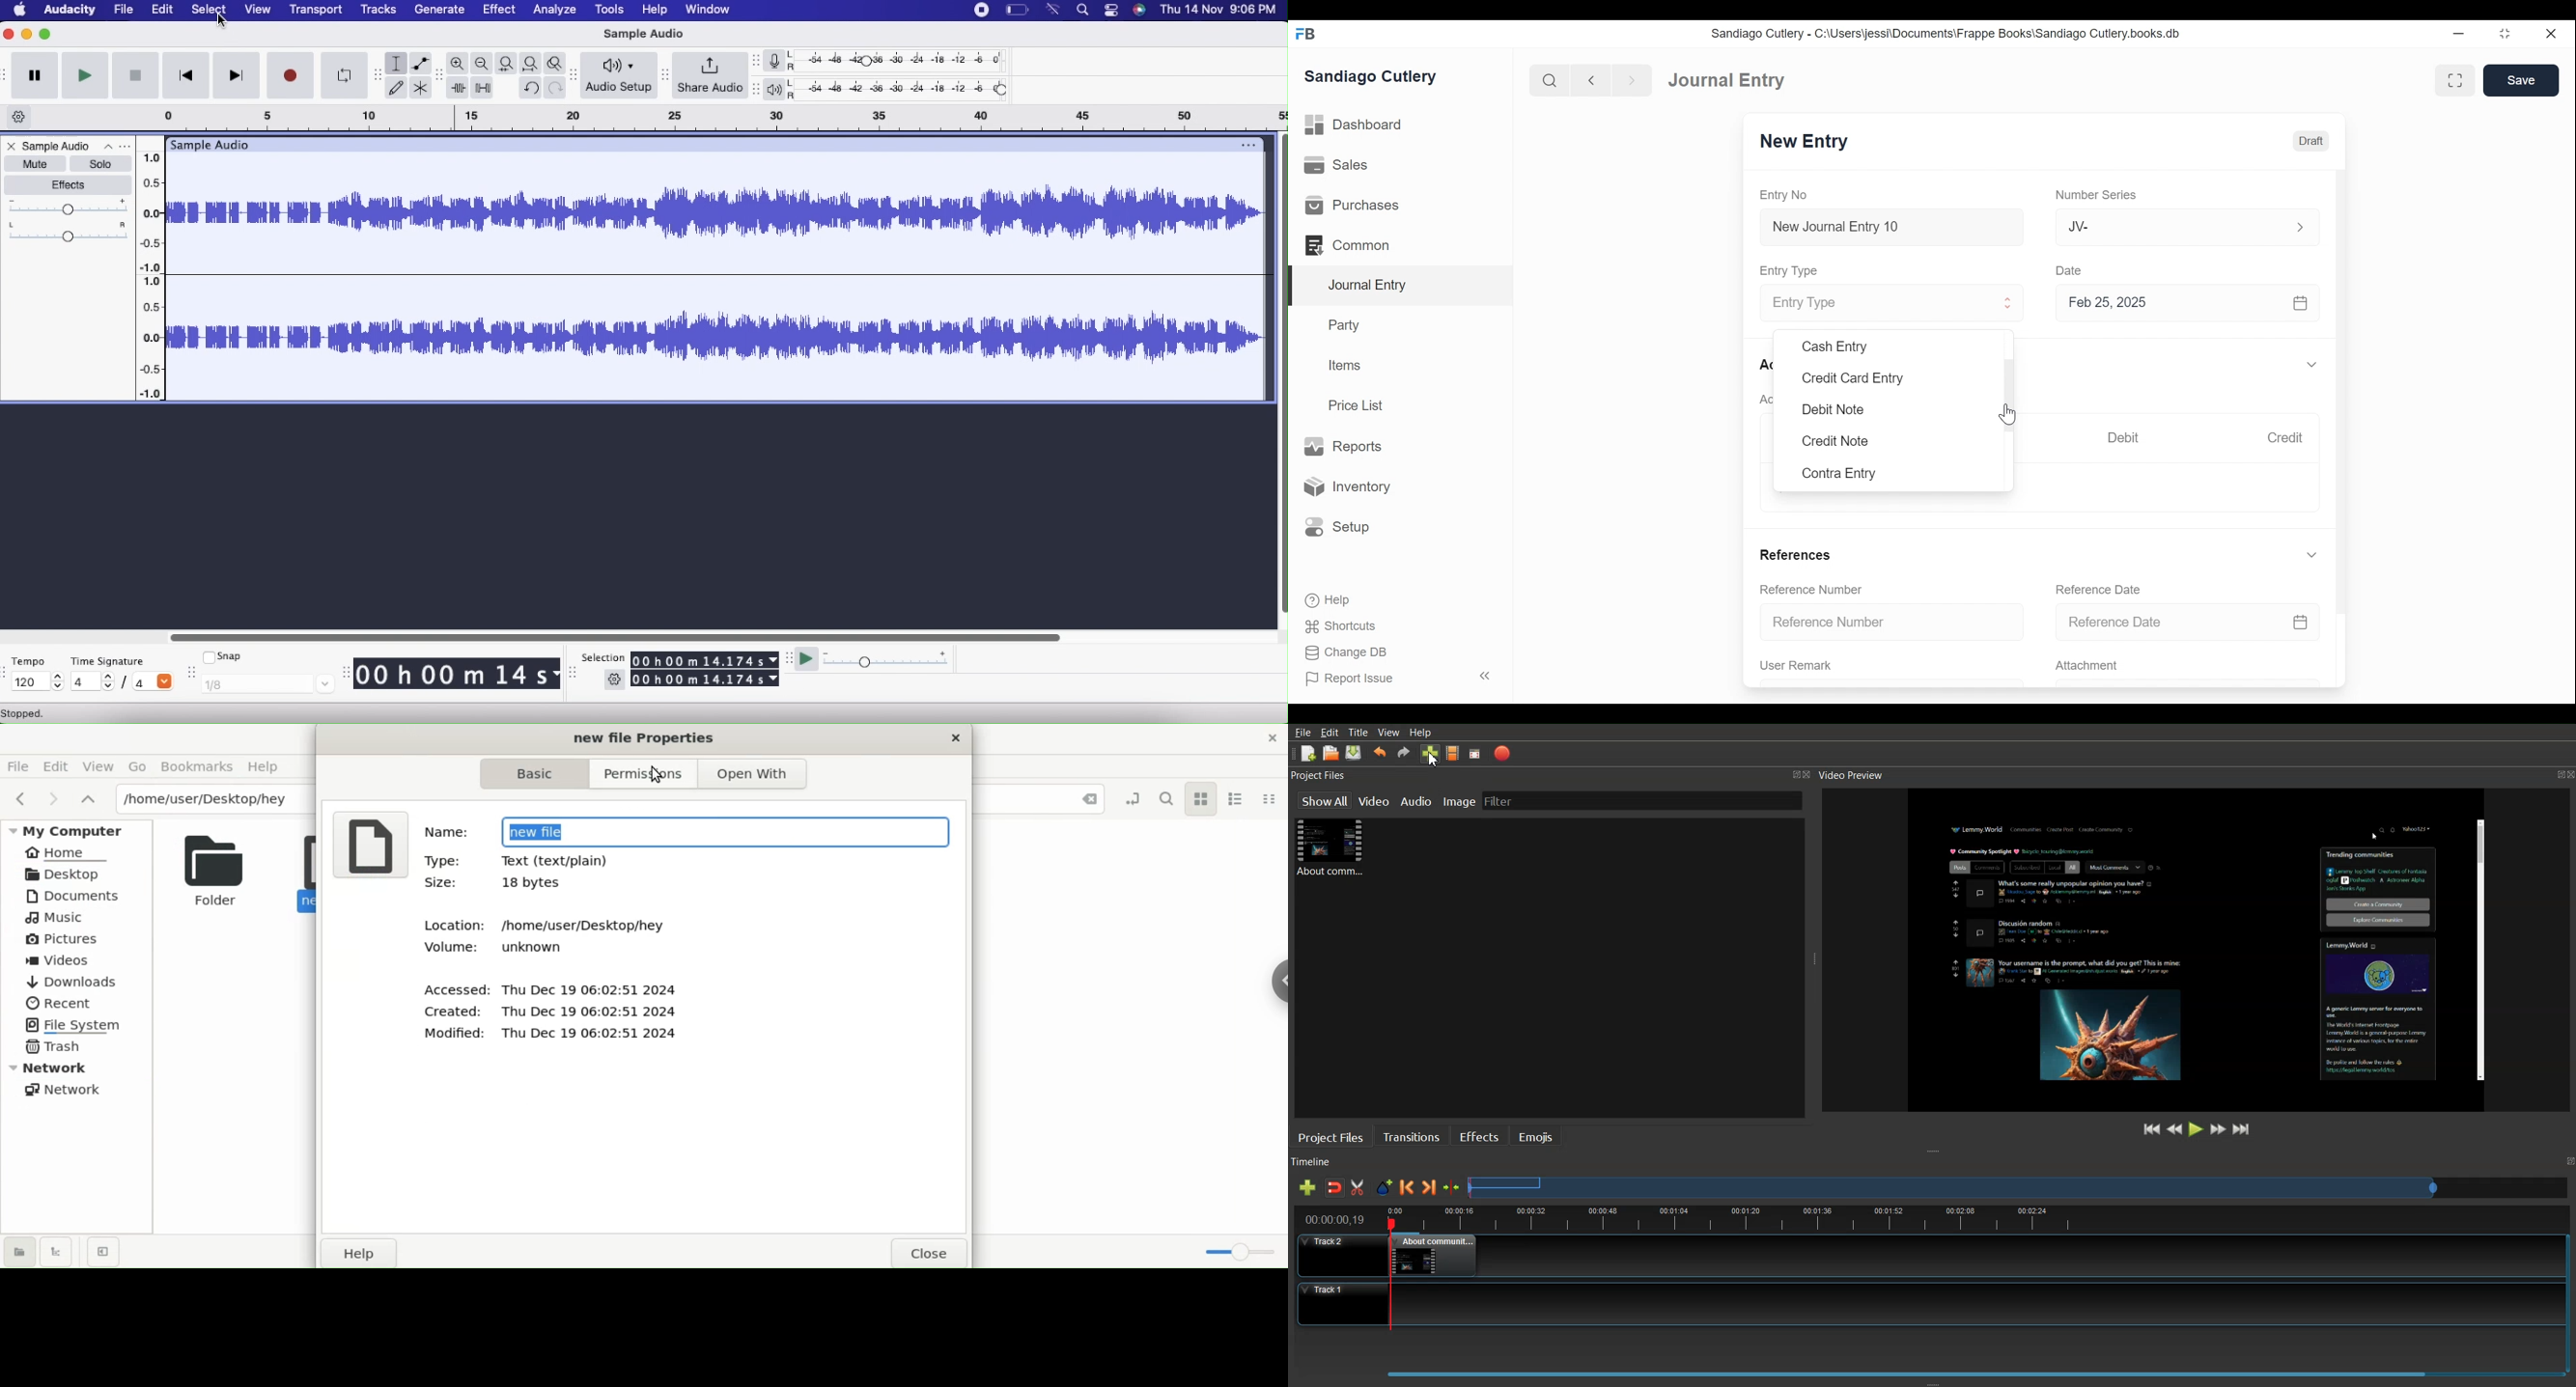  I want to click on Journal Entry, so click(1401, 286).